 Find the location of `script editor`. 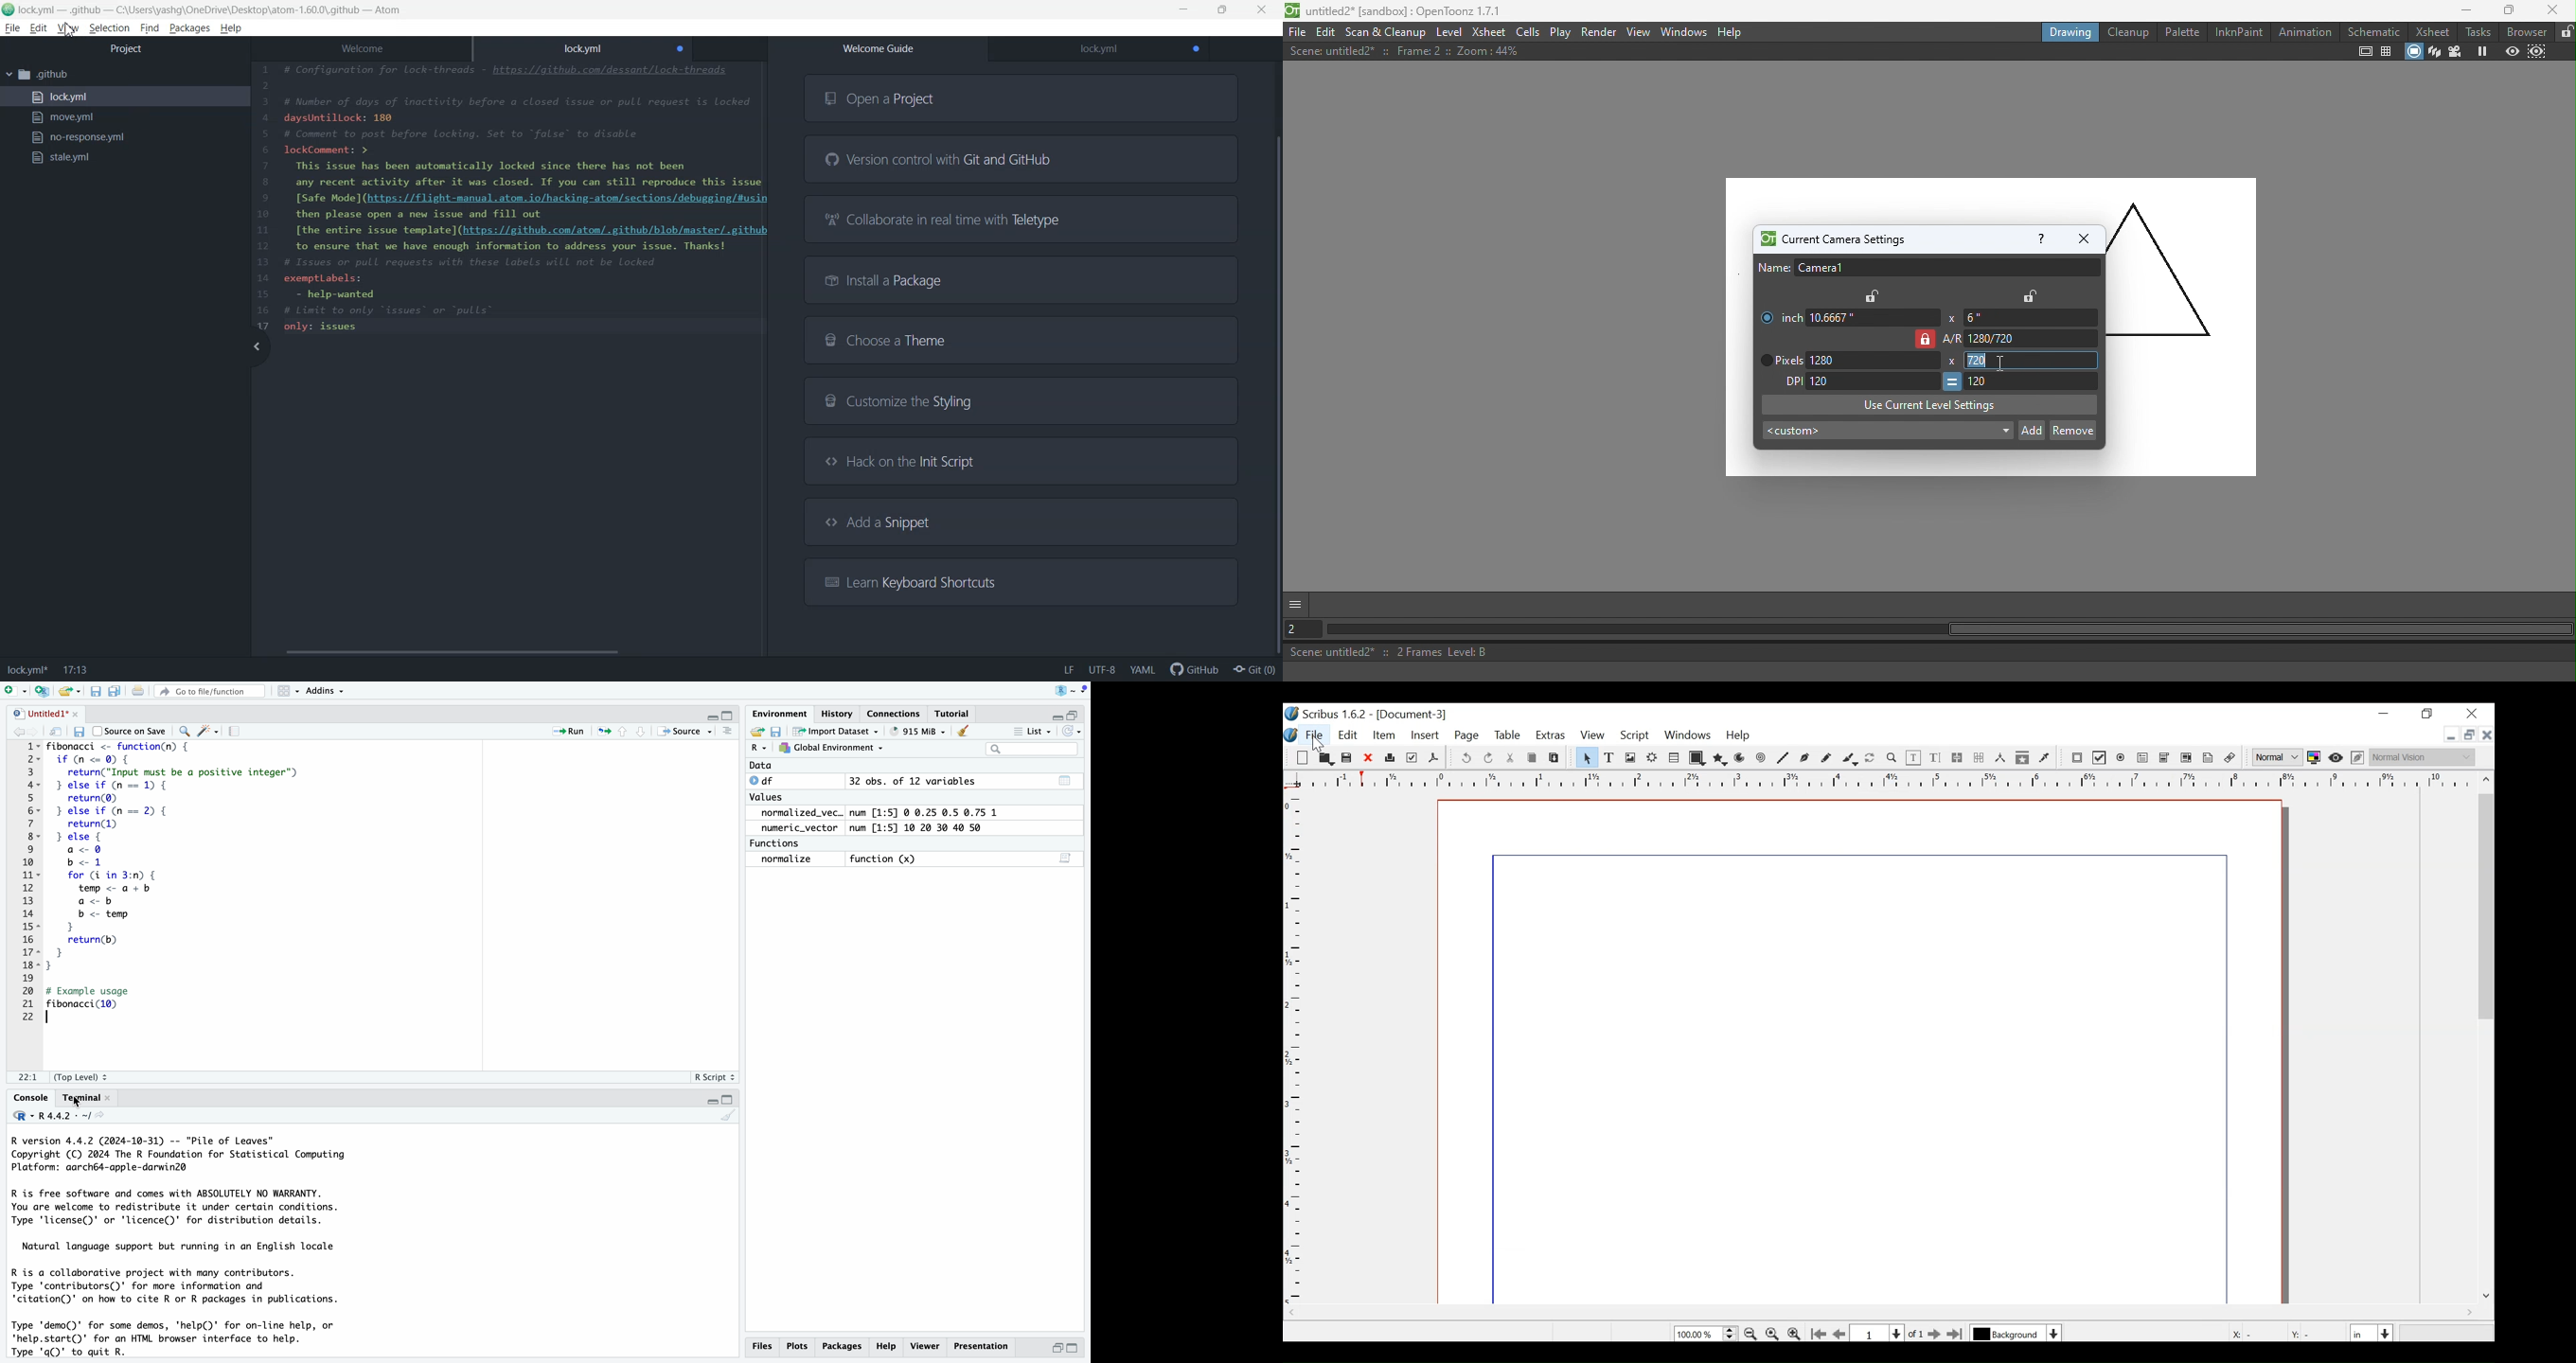

script editor is located at coordinates (1066, 857).